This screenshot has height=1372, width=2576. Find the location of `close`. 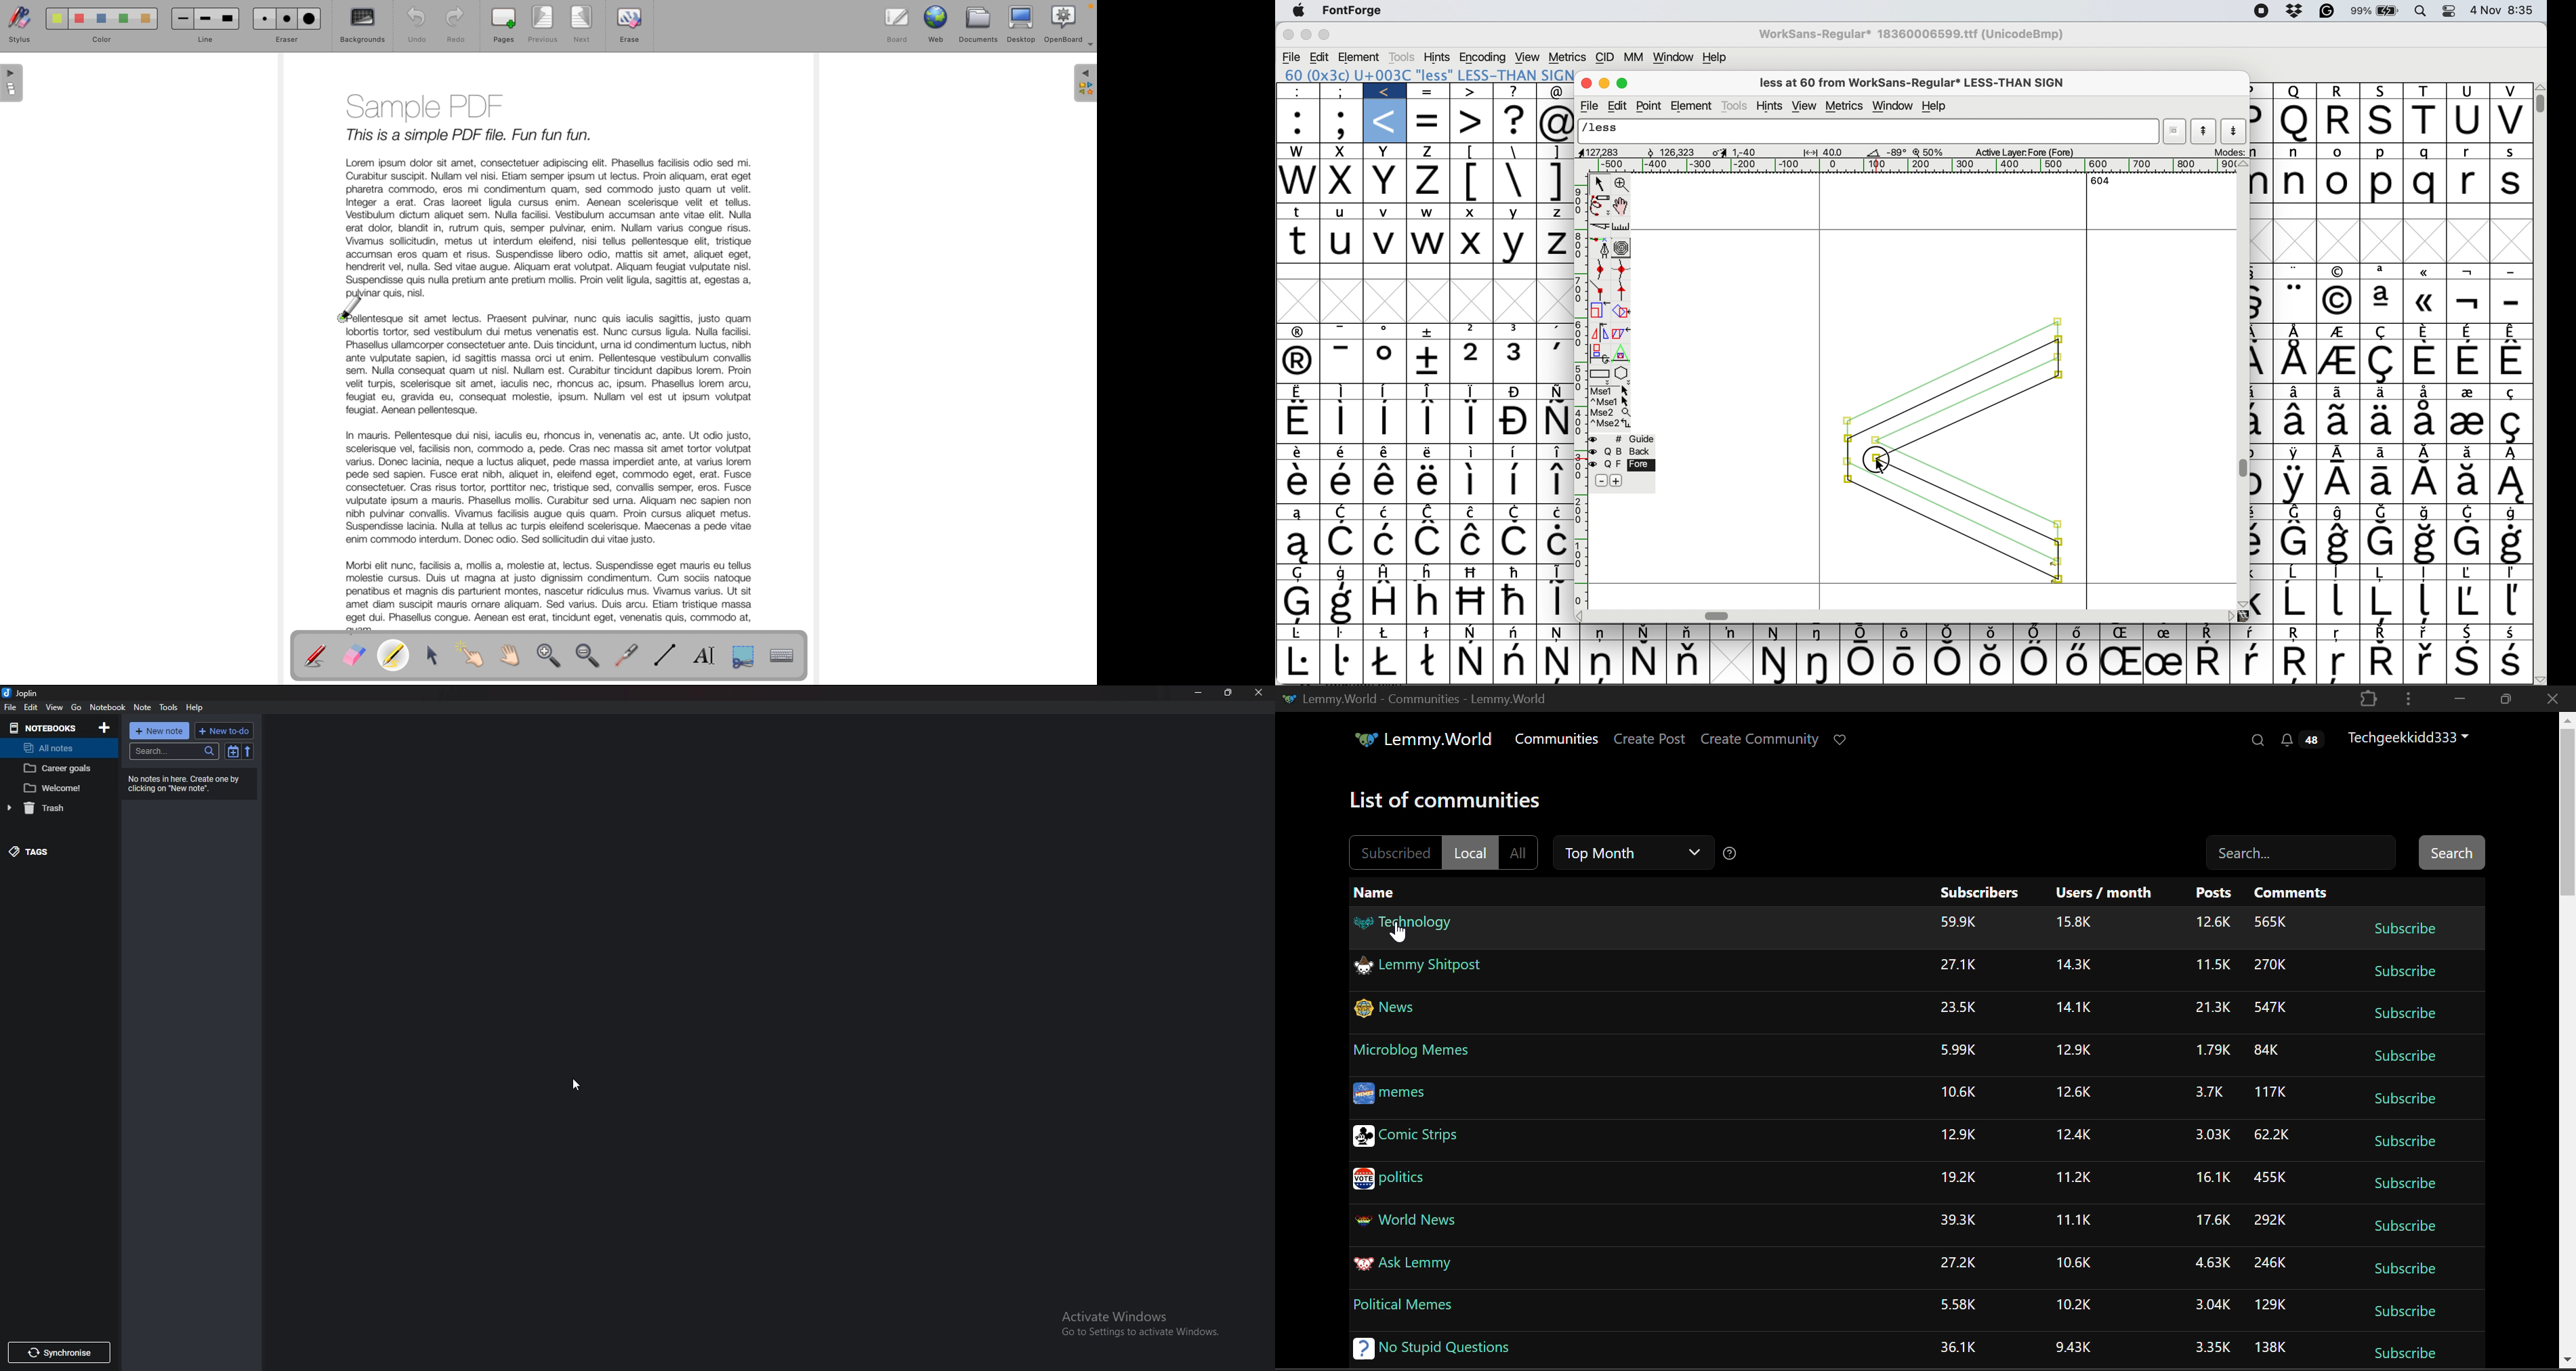

close is located at coordinates (1258, 692).